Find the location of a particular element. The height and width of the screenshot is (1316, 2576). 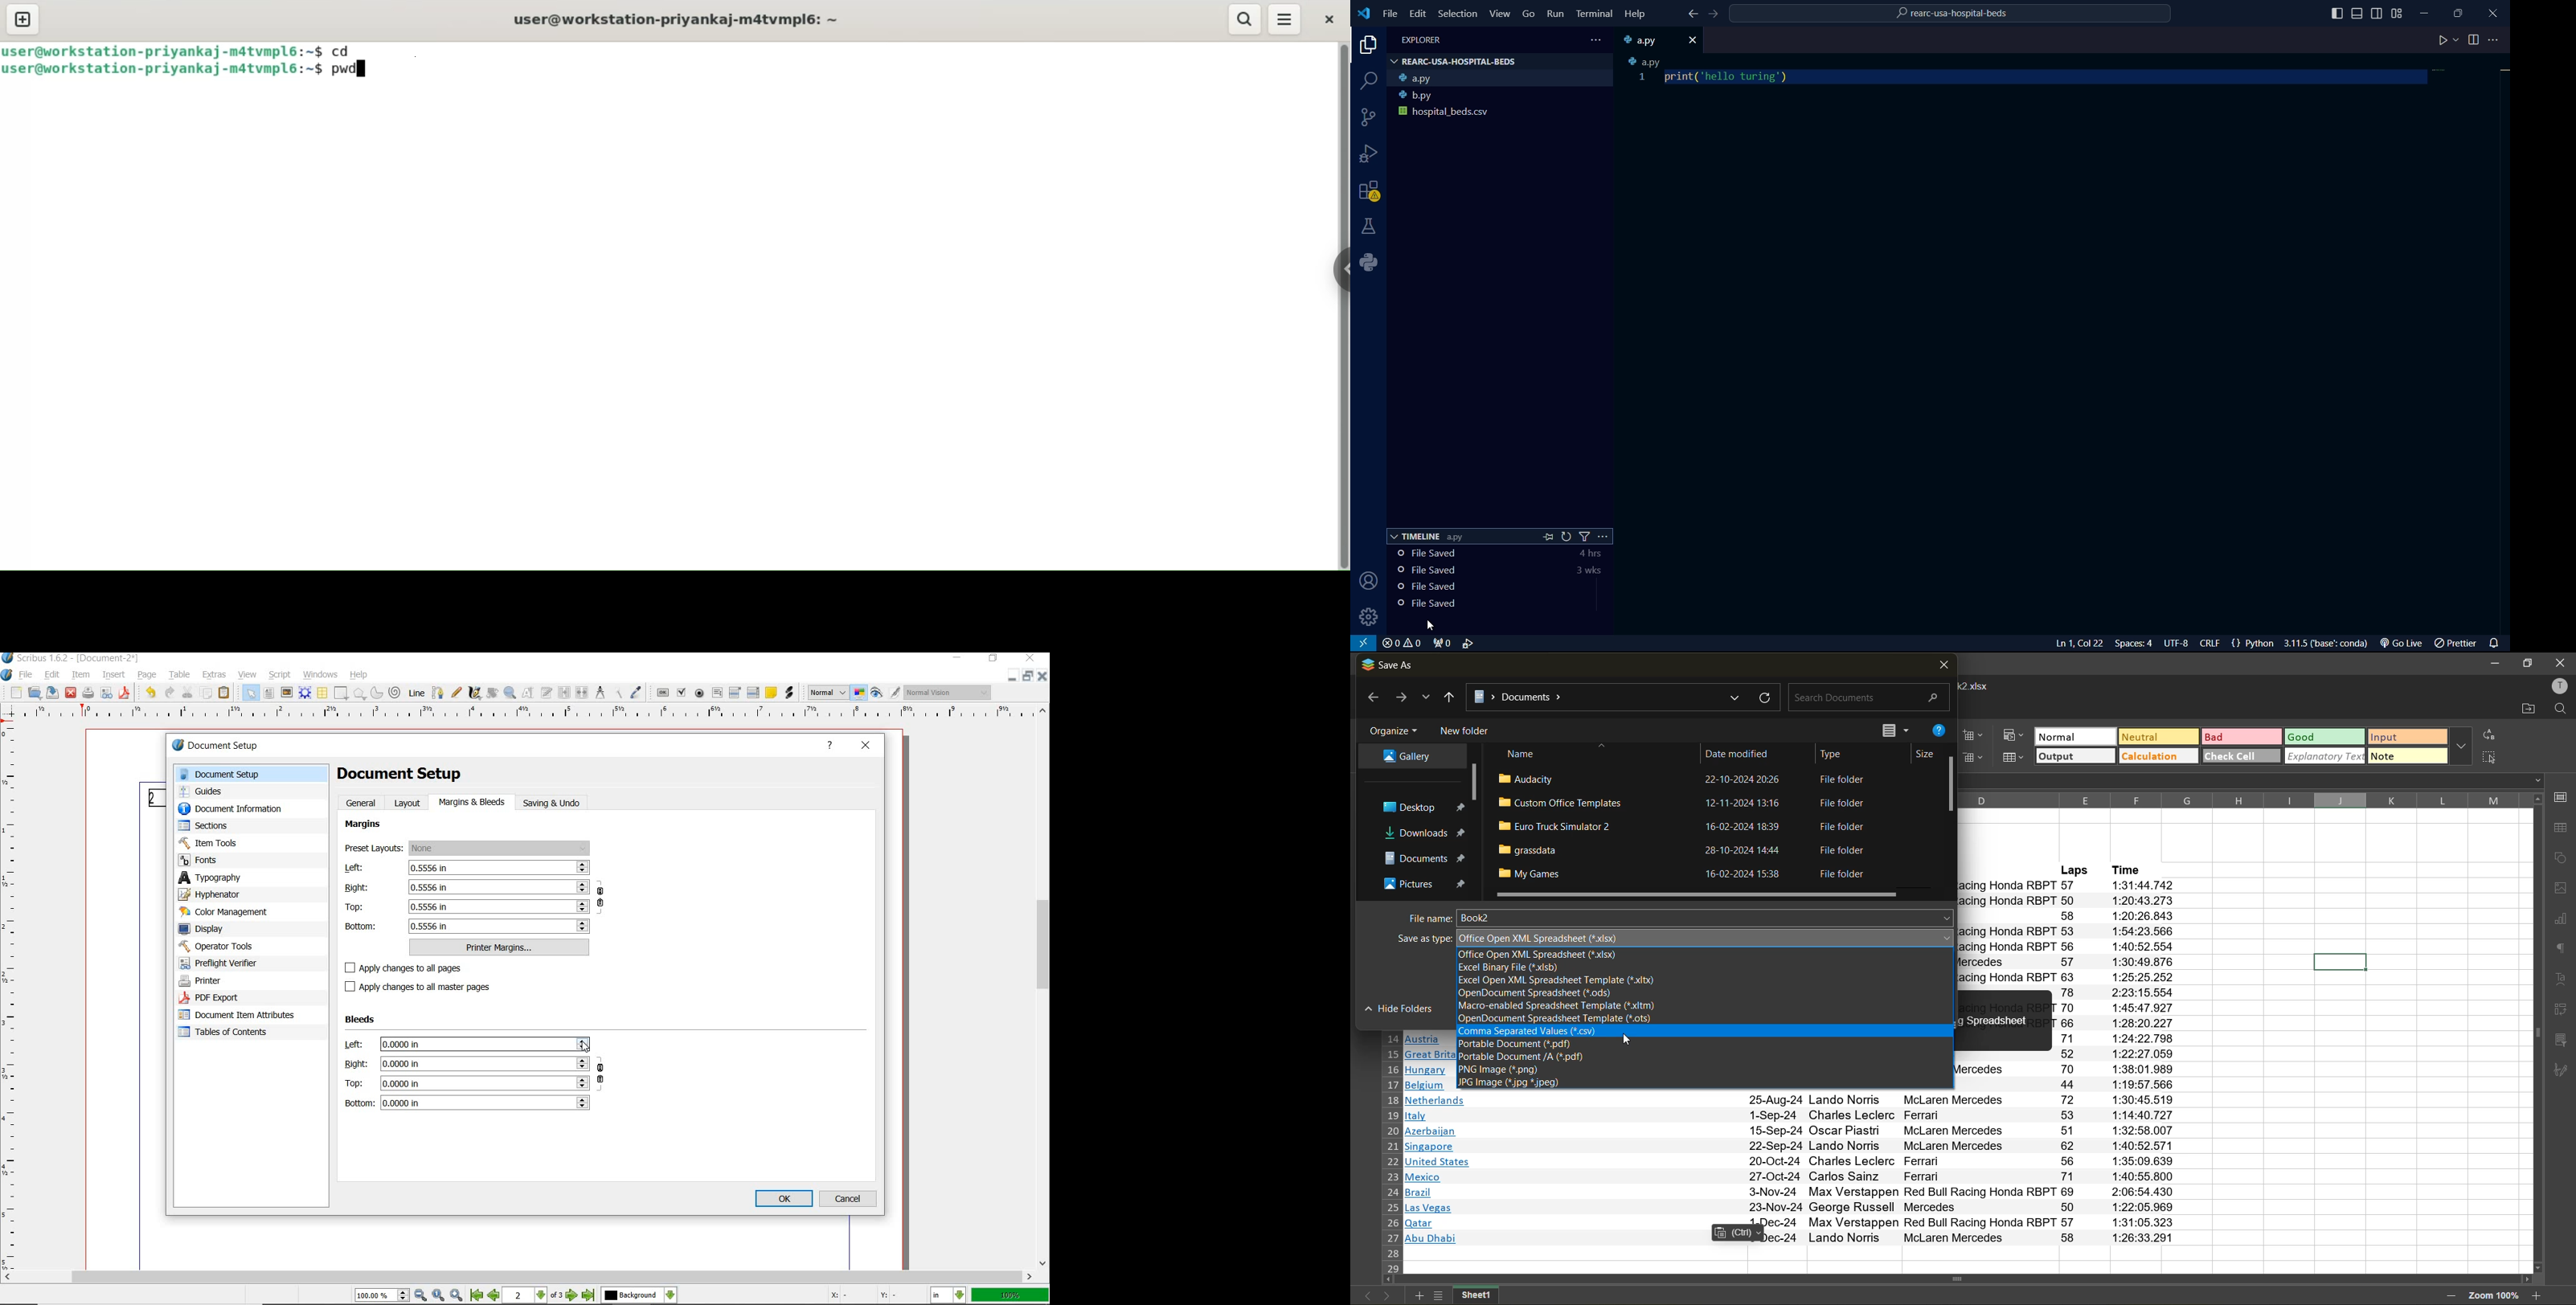

xml spreadsheet is located at coordinates (1545, 938).